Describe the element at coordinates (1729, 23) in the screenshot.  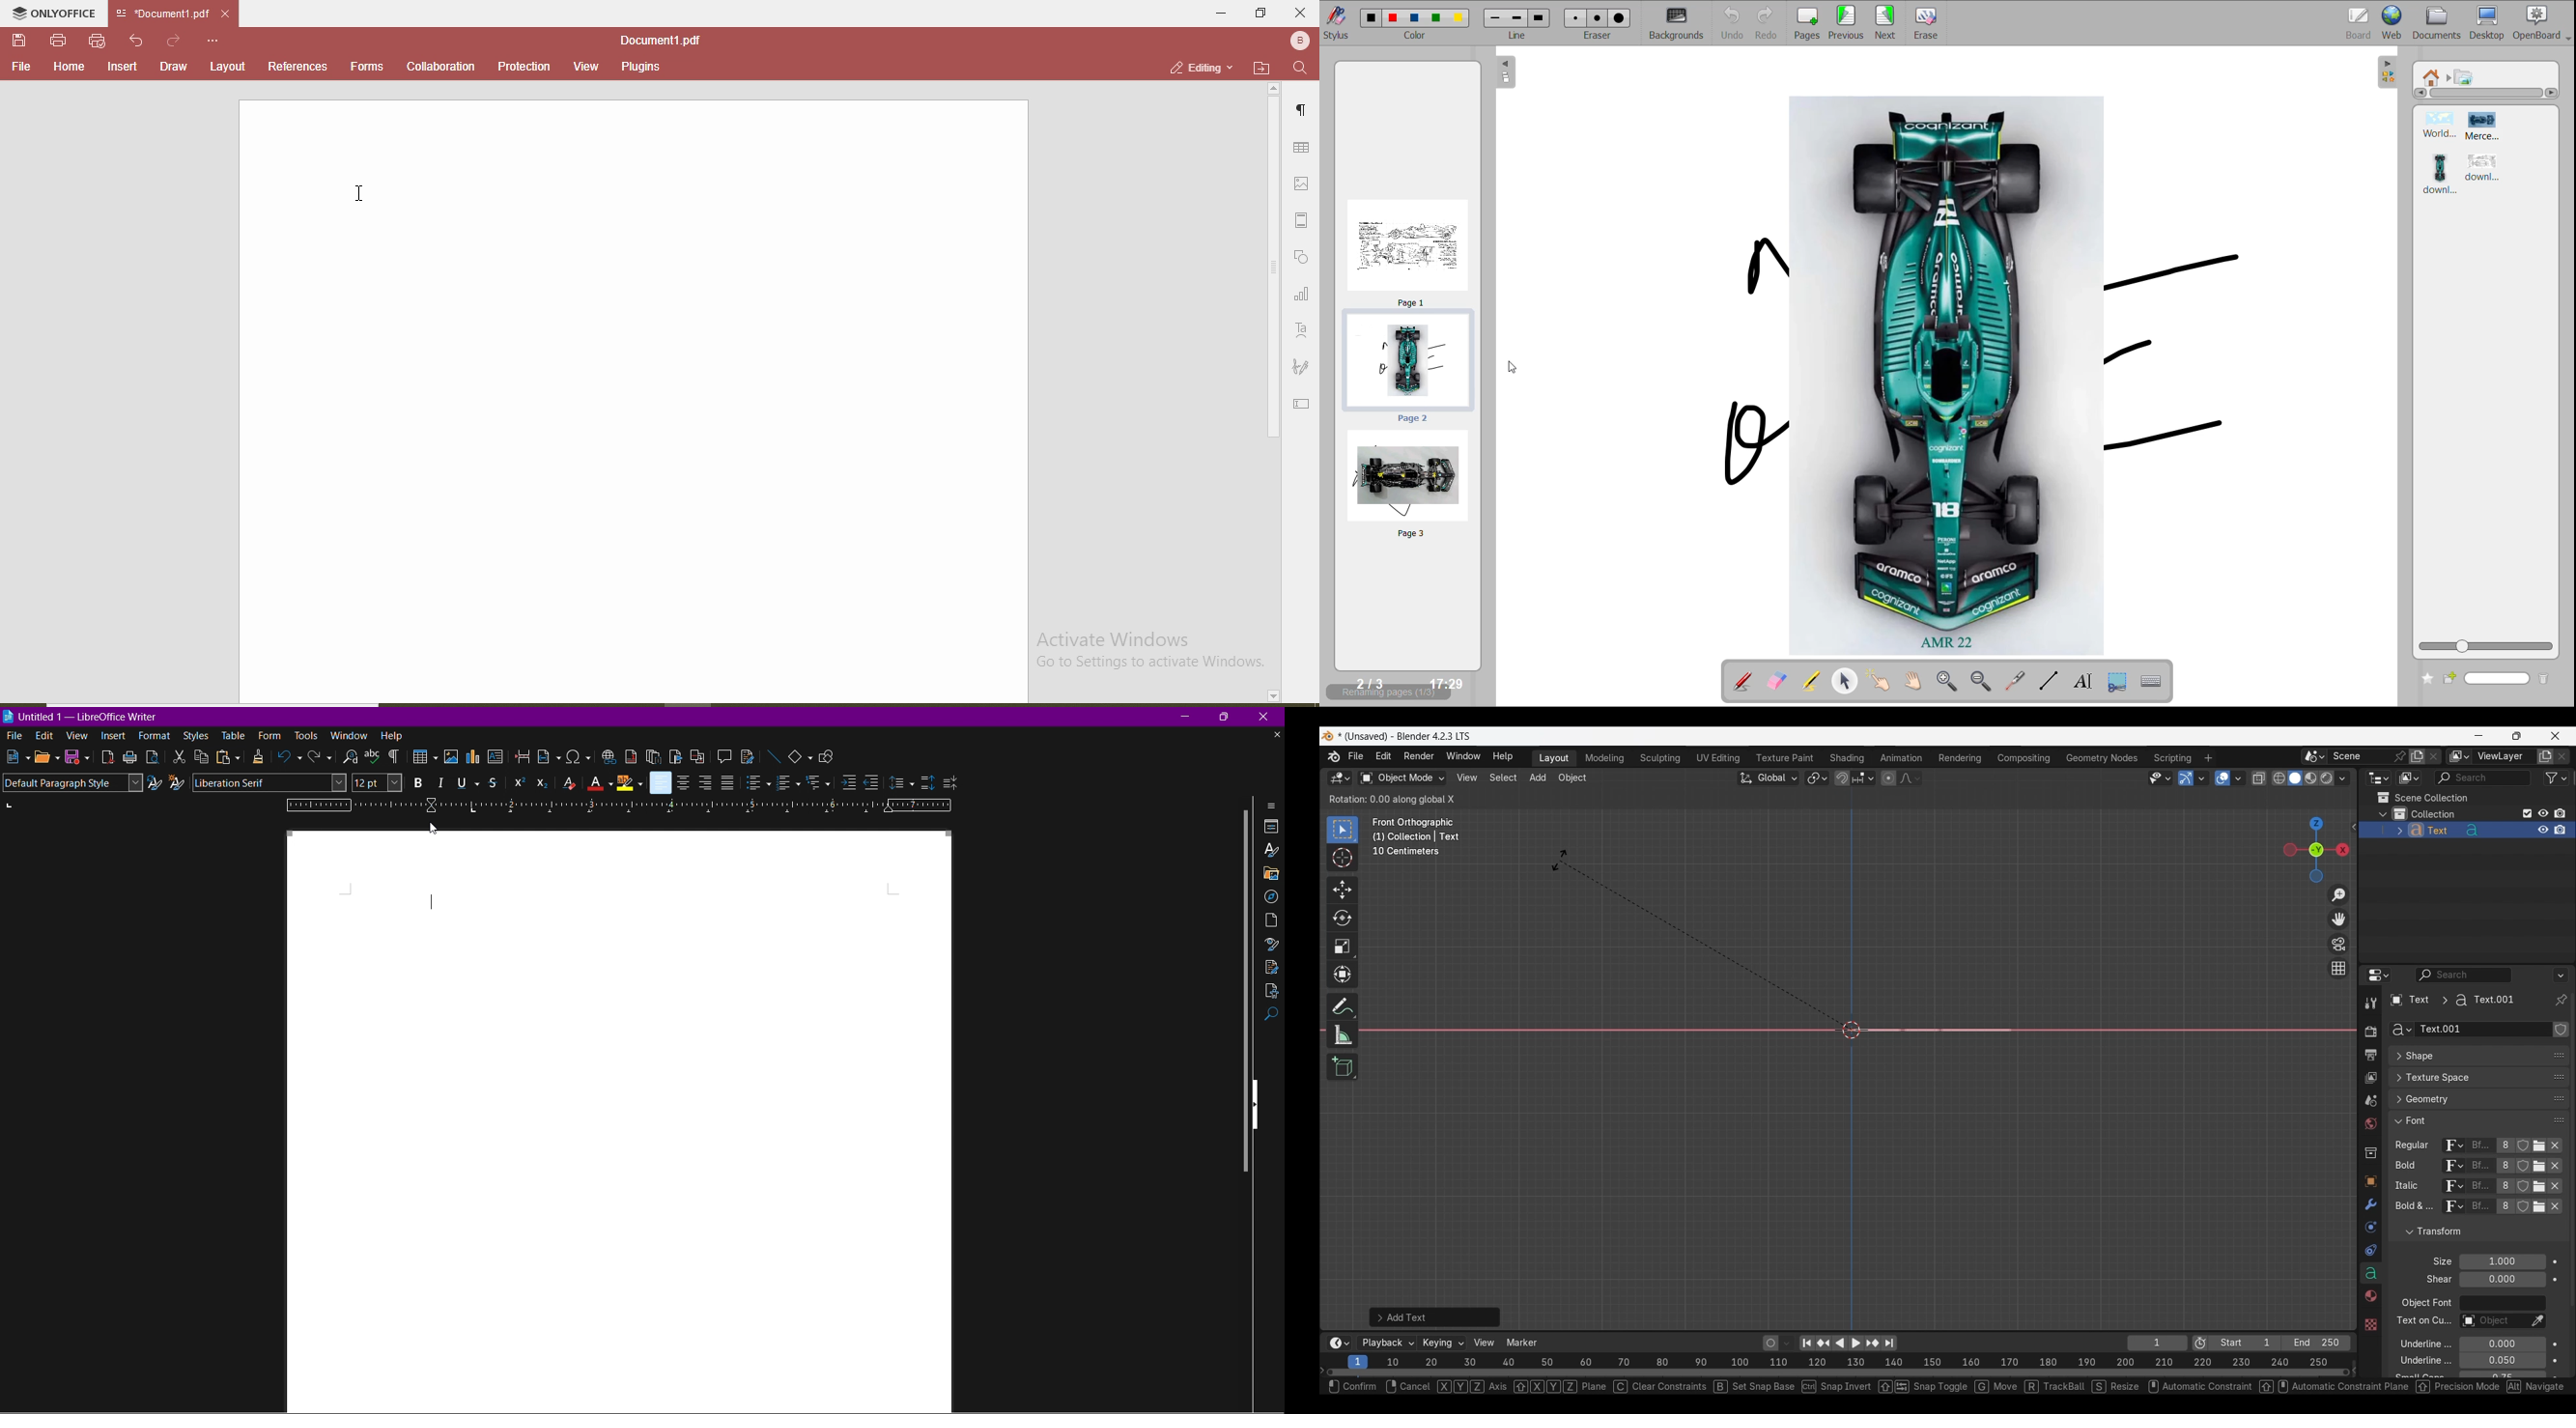
I see `undo` at that location.